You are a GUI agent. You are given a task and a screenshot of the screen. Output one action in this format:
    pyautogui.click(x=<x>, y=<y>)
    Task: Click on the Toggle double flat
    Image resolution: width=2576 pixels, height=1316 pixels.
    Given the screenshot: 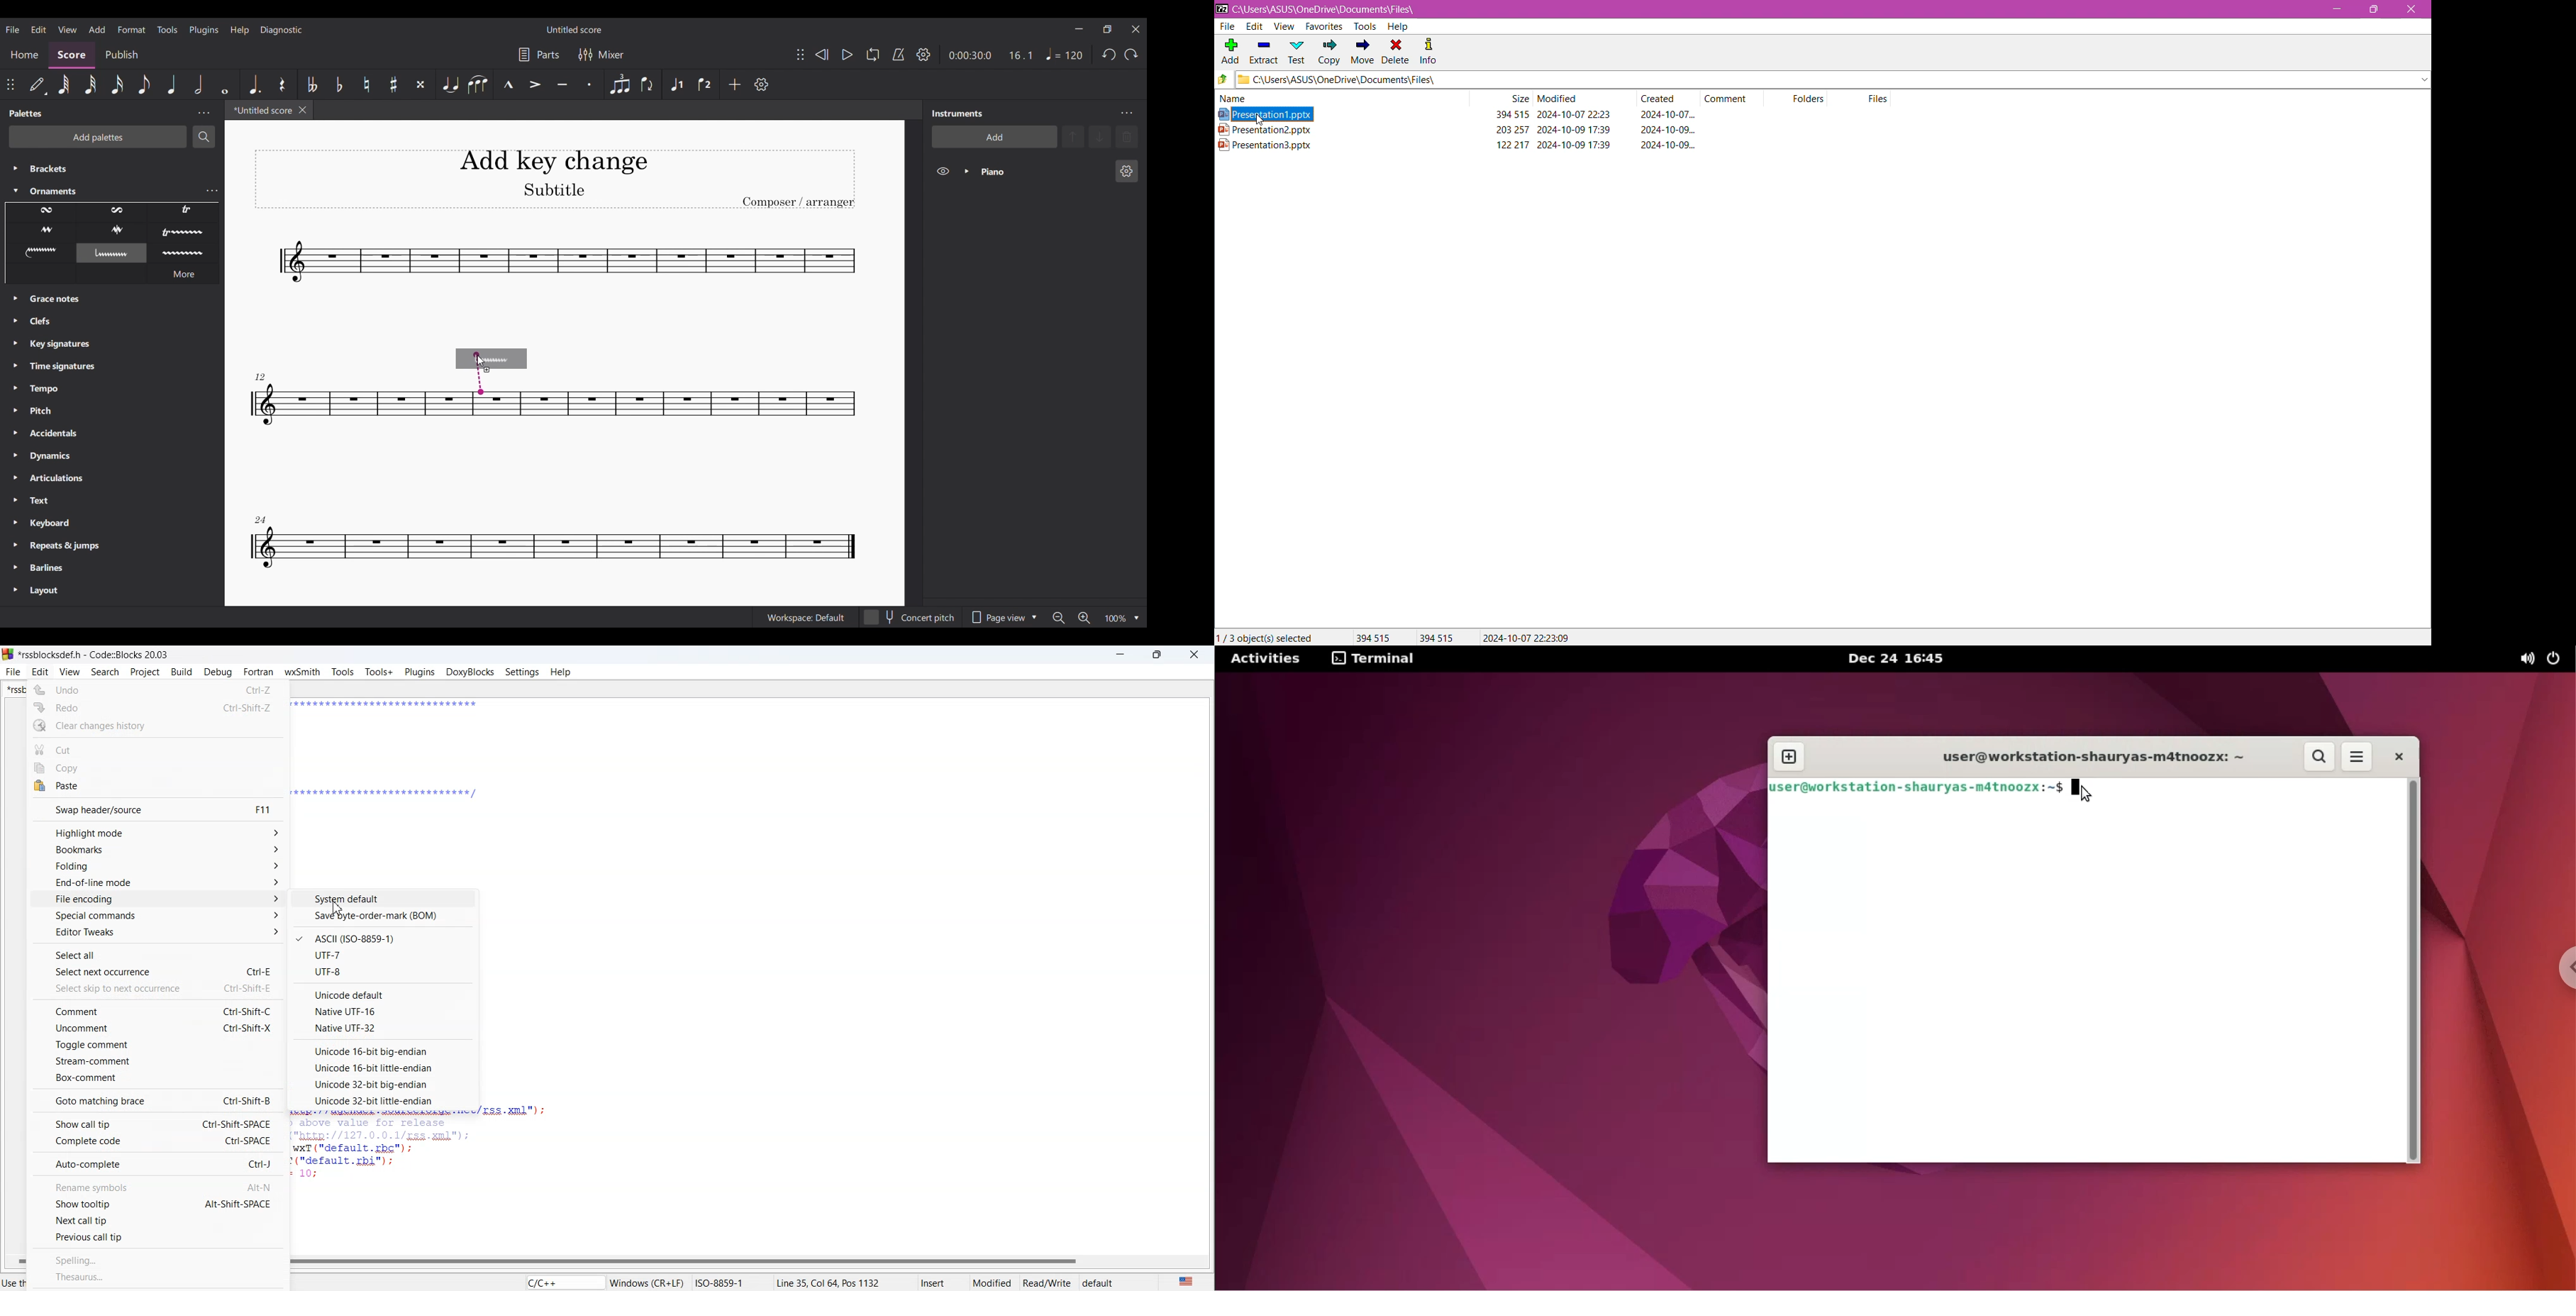 What is the action you would take?
    pyautogui.click(x=312, y=84)
    